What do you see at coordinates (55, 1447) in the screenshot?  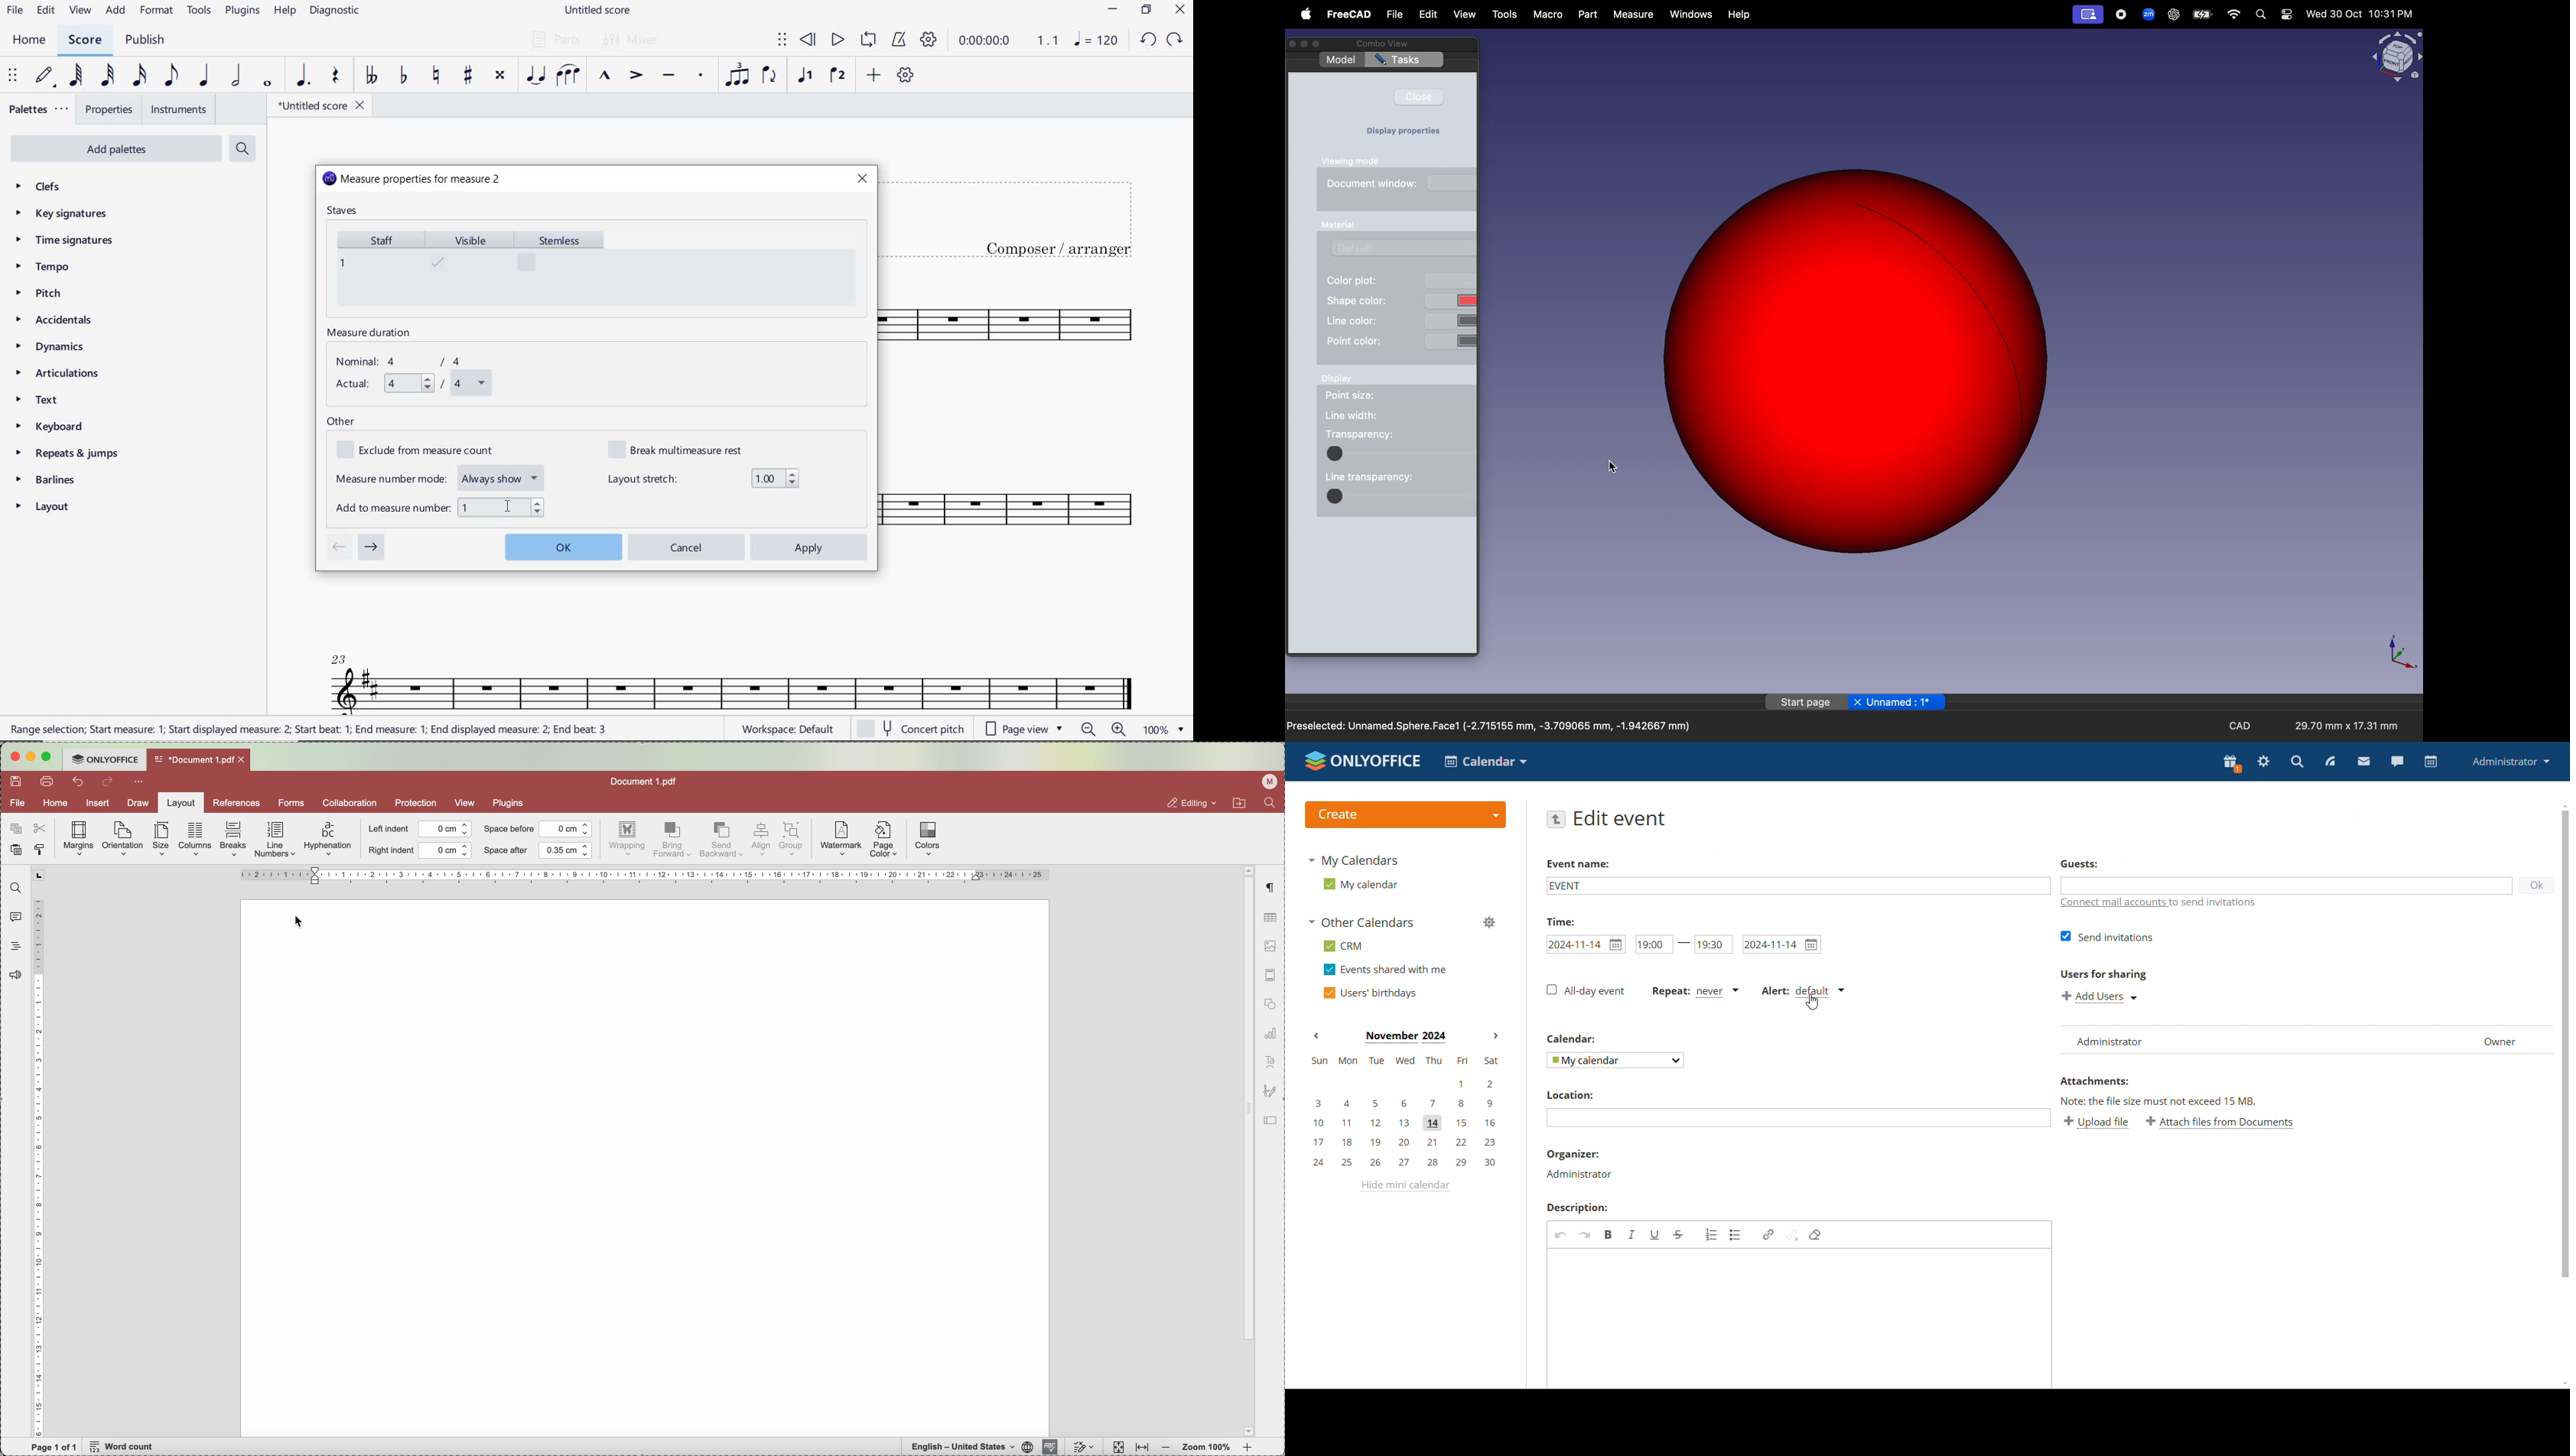 I see `page 1 of 1` at bounding box center [55, 1447].